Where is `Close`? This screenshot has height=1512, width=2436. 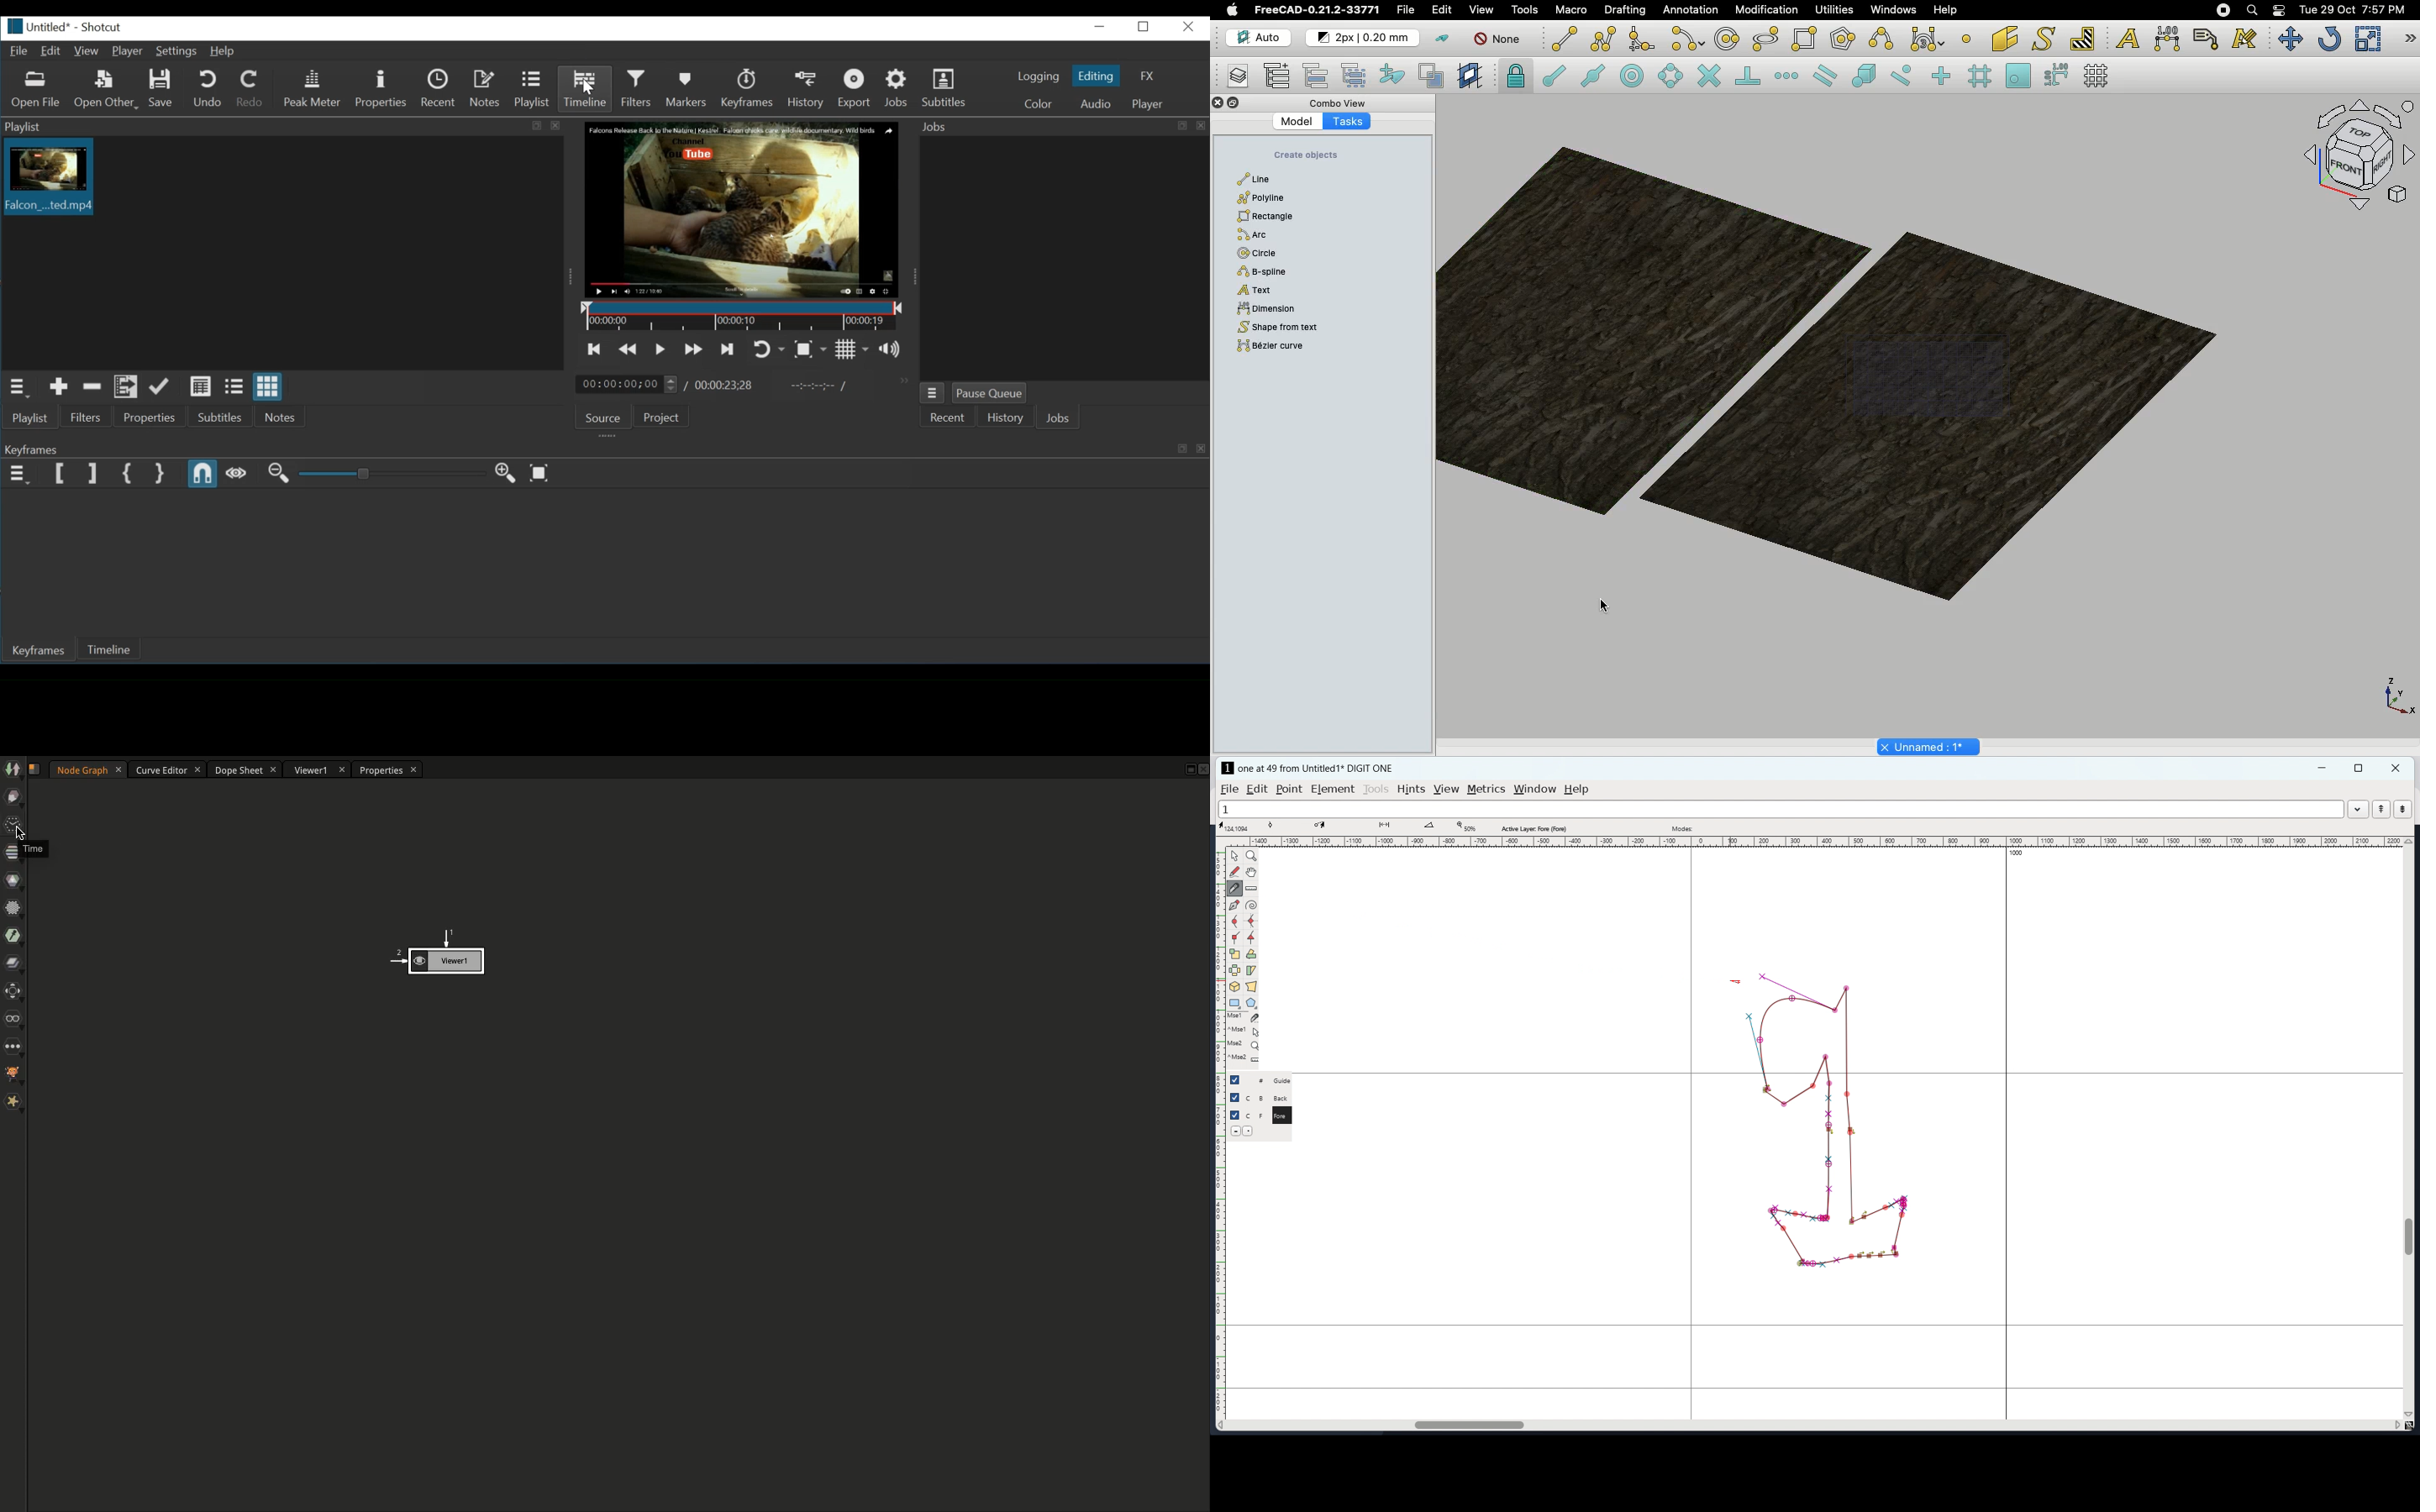 Close is located at coordinates (1218, 104).